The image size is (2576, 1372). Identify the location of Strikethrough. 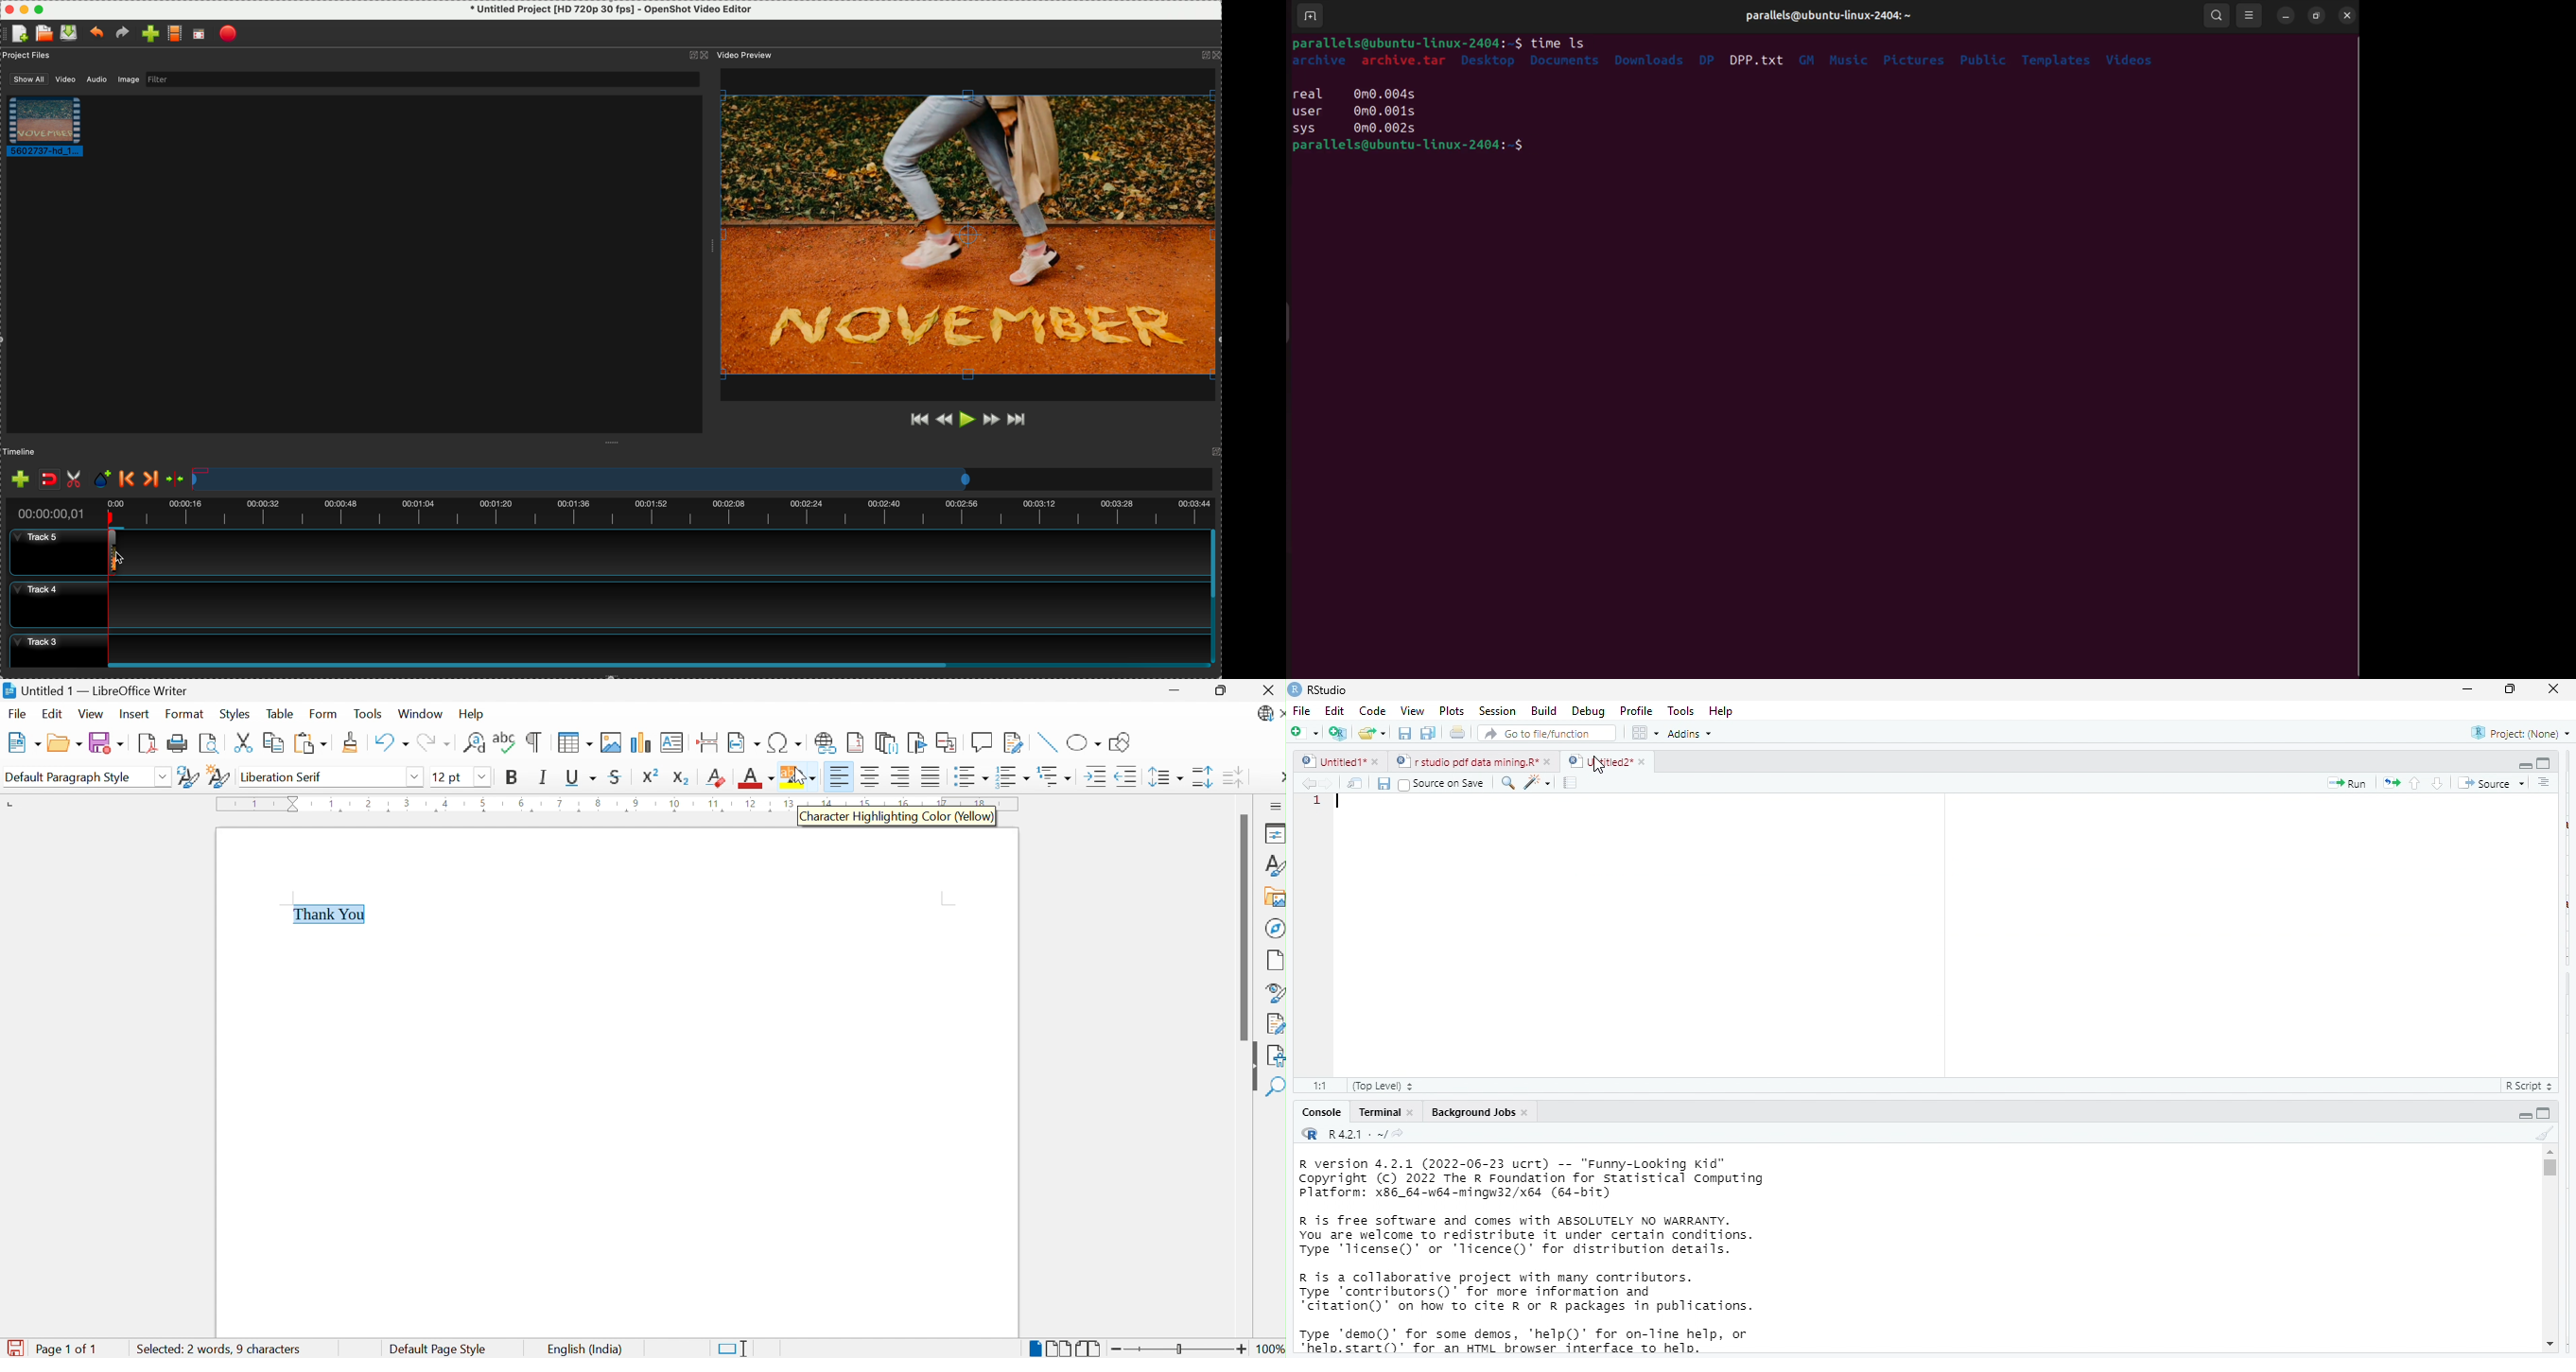
(617, 775).